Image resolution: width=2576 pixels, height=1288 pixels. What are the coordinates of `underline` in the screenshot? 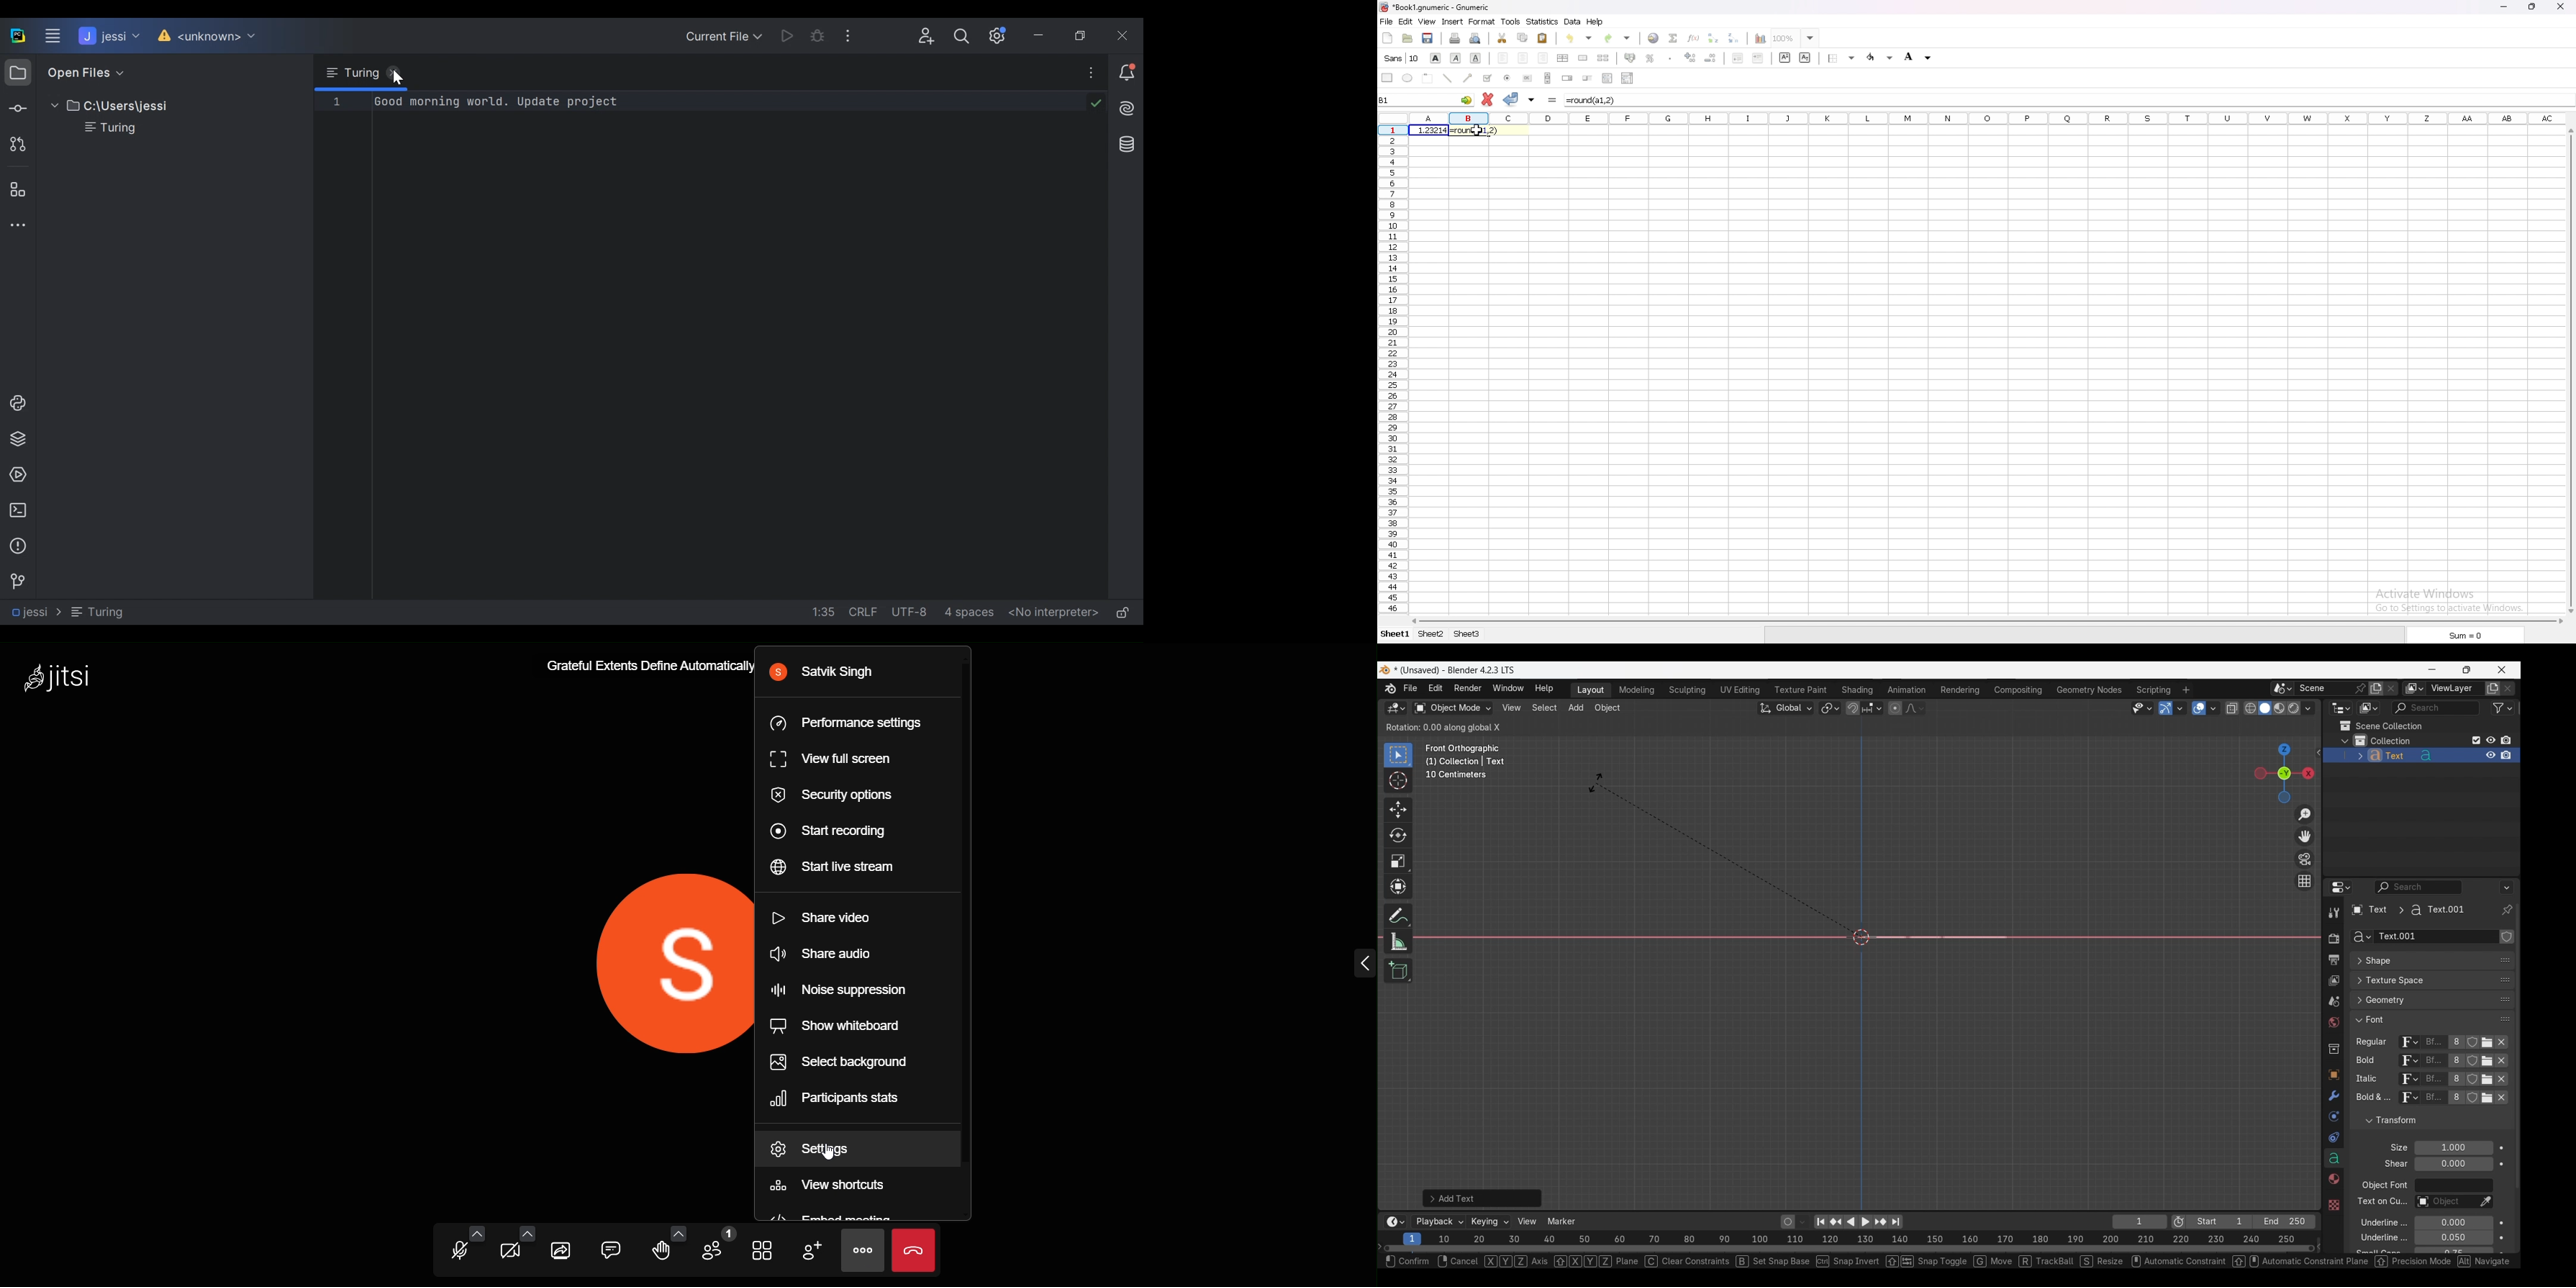 It's located at (2374, 1240).